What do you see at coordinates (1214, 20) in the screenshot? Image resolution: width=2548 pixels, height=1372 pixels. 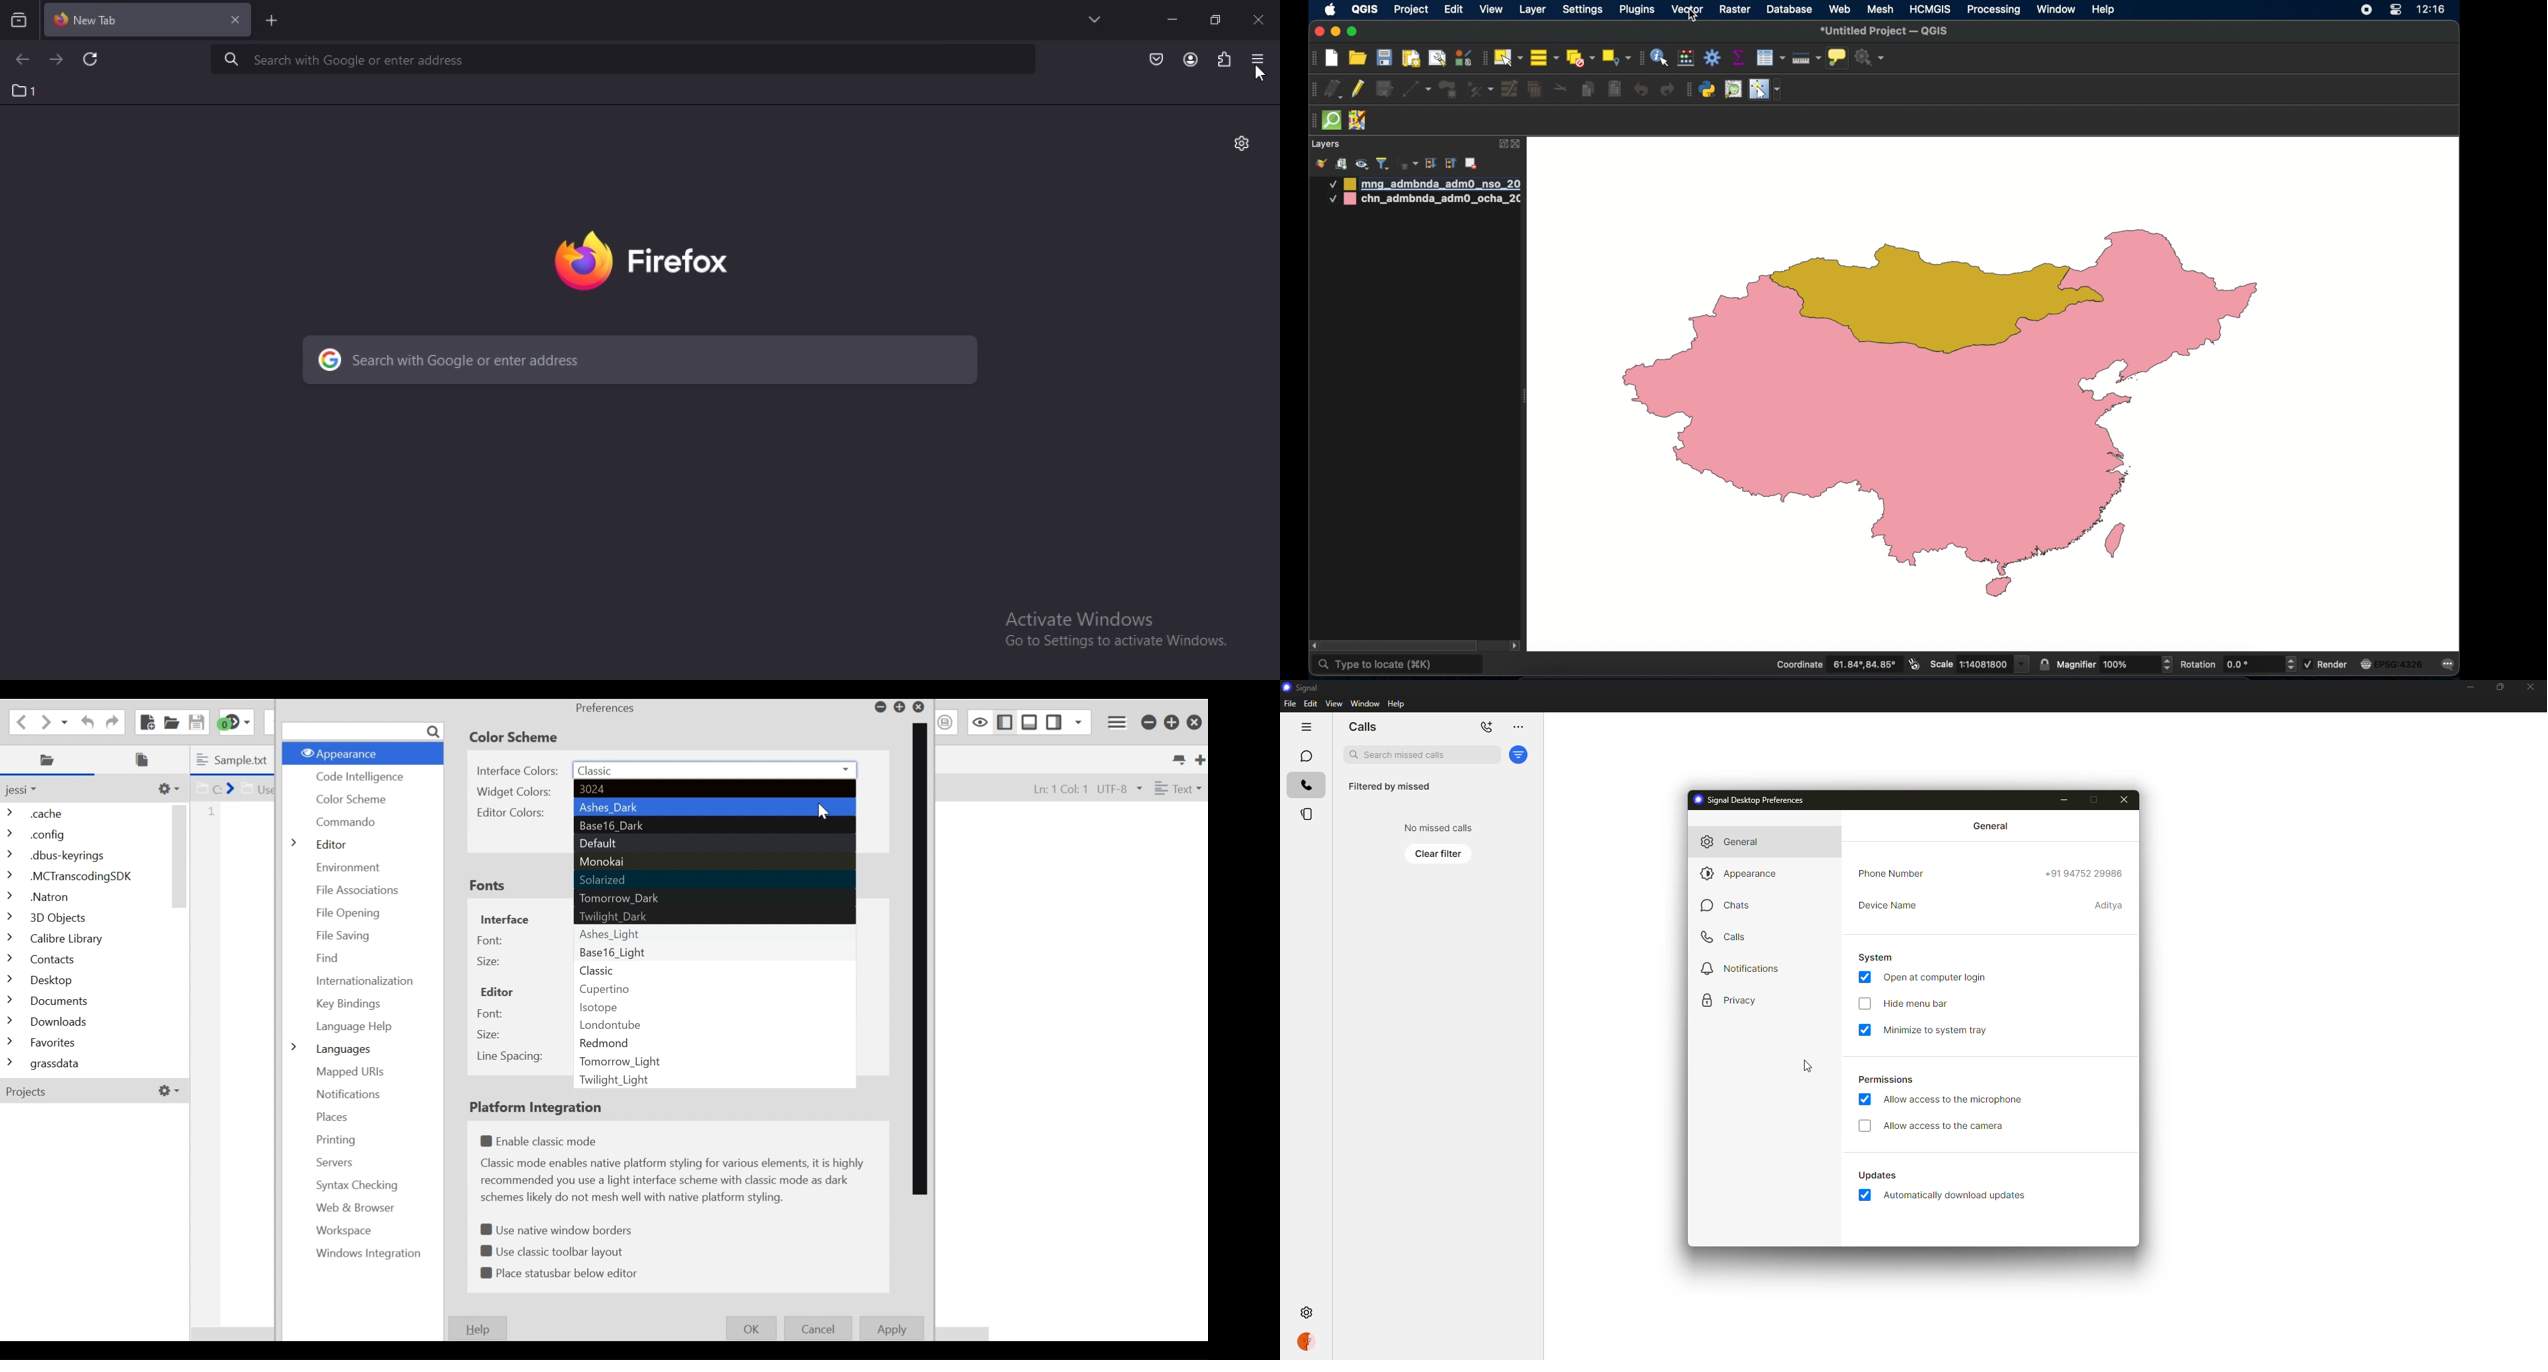 I see `restore down` at bounding box center [1214, 20].